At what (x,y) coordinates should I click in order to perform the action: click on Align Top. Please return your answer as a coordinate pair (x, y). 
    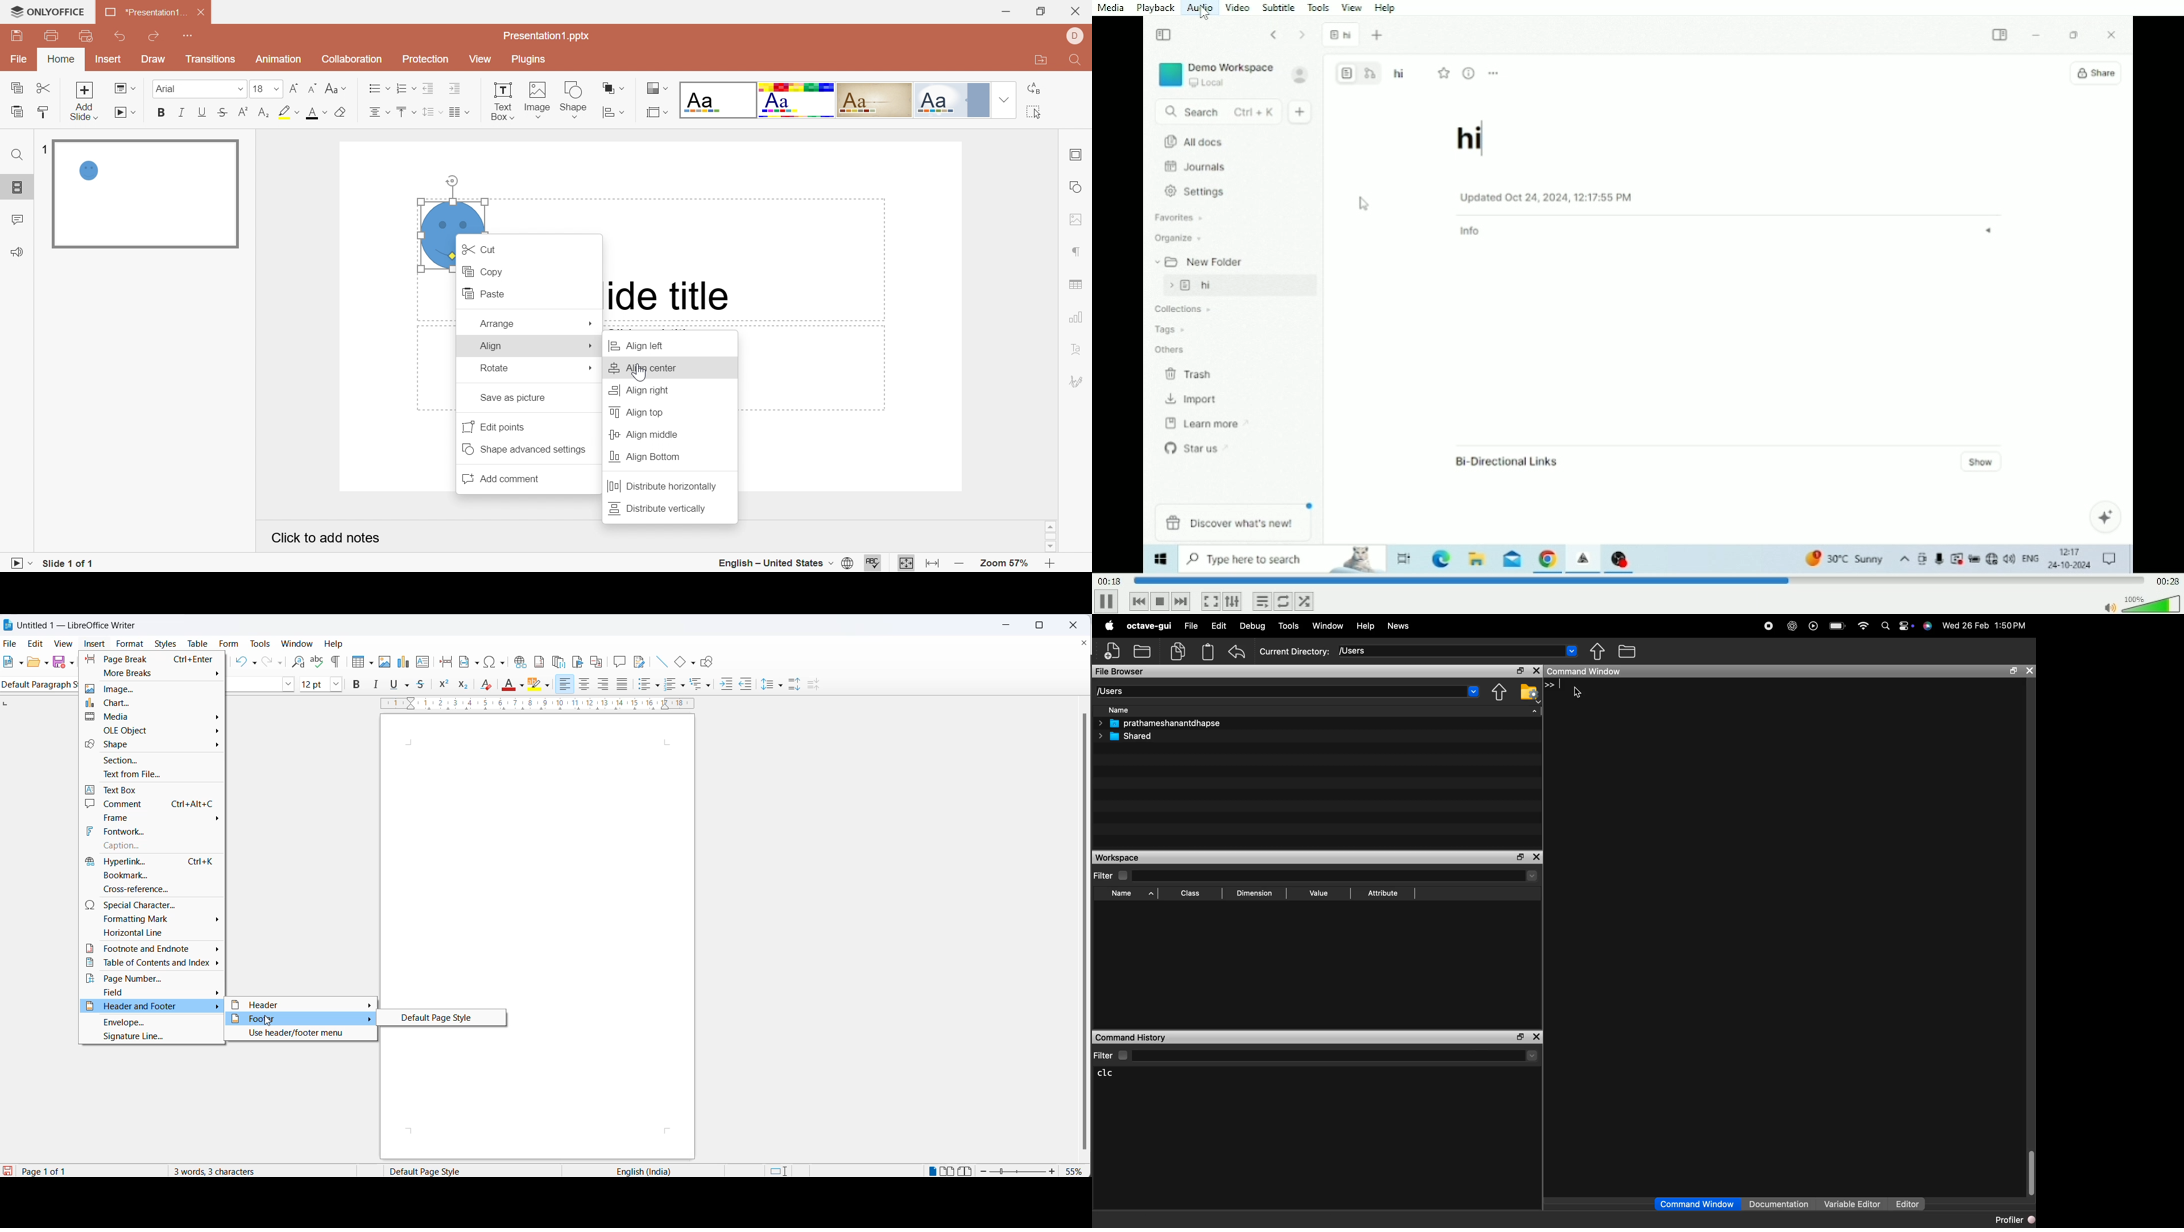
    Looking at the image, I should click on (407, 112).